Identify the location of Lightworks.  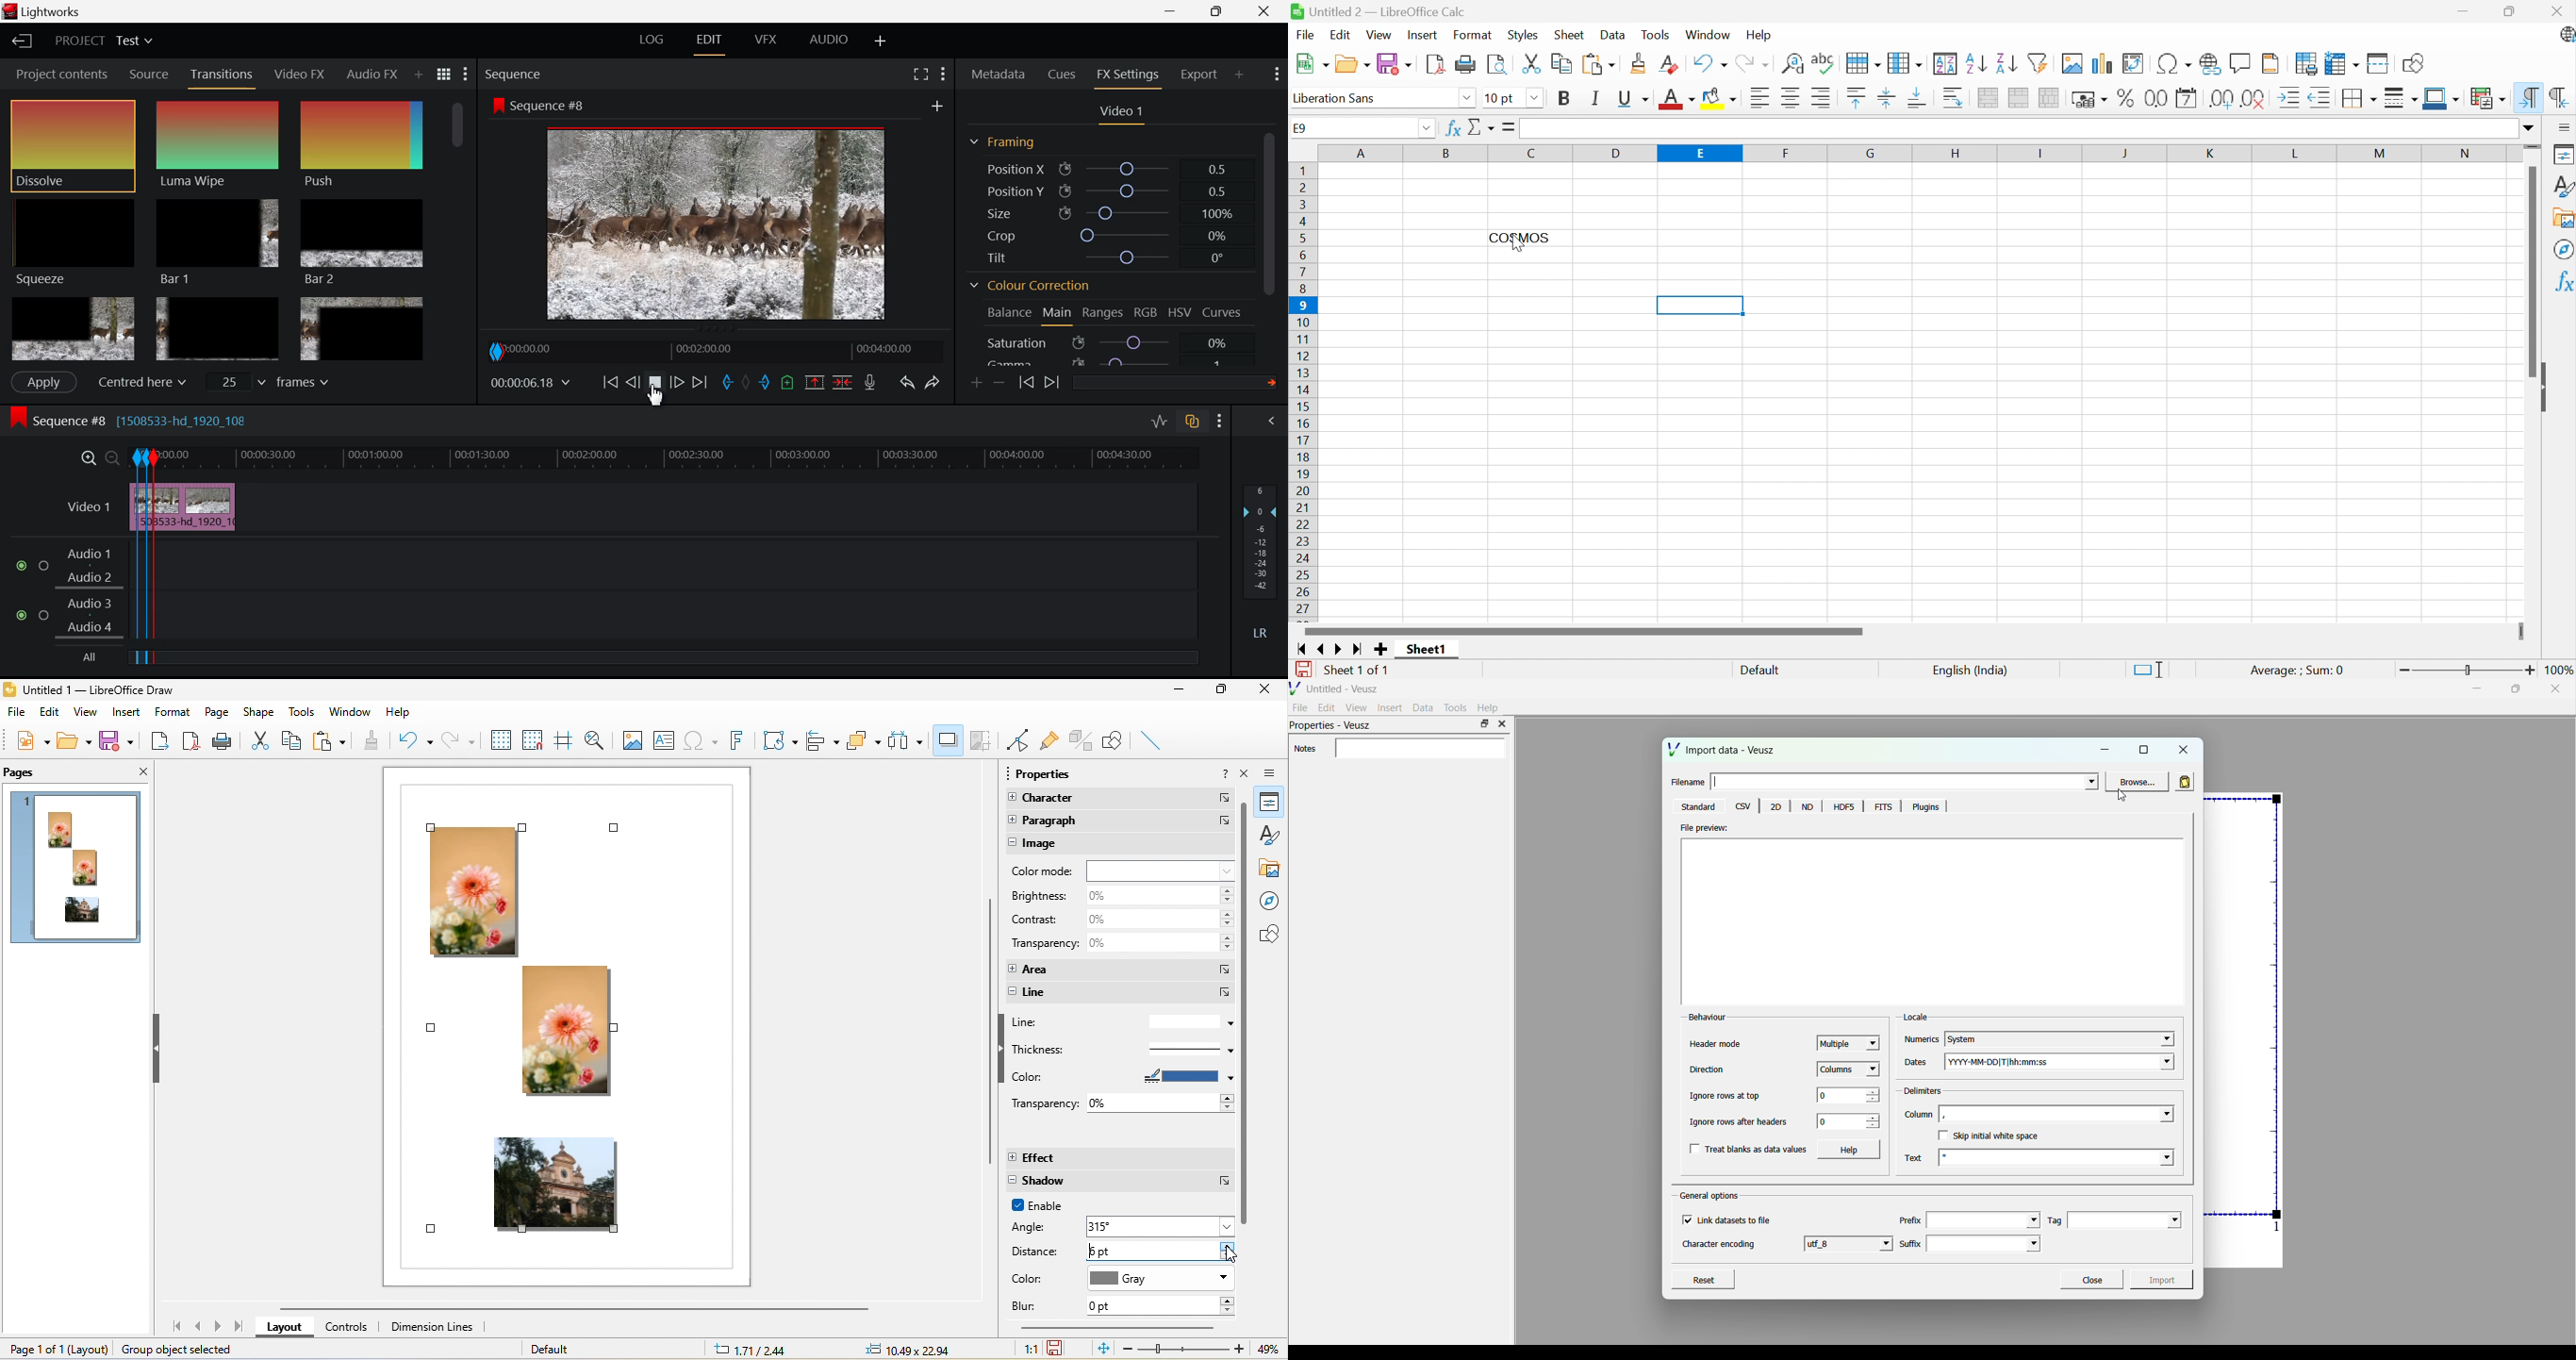
(48, 12).